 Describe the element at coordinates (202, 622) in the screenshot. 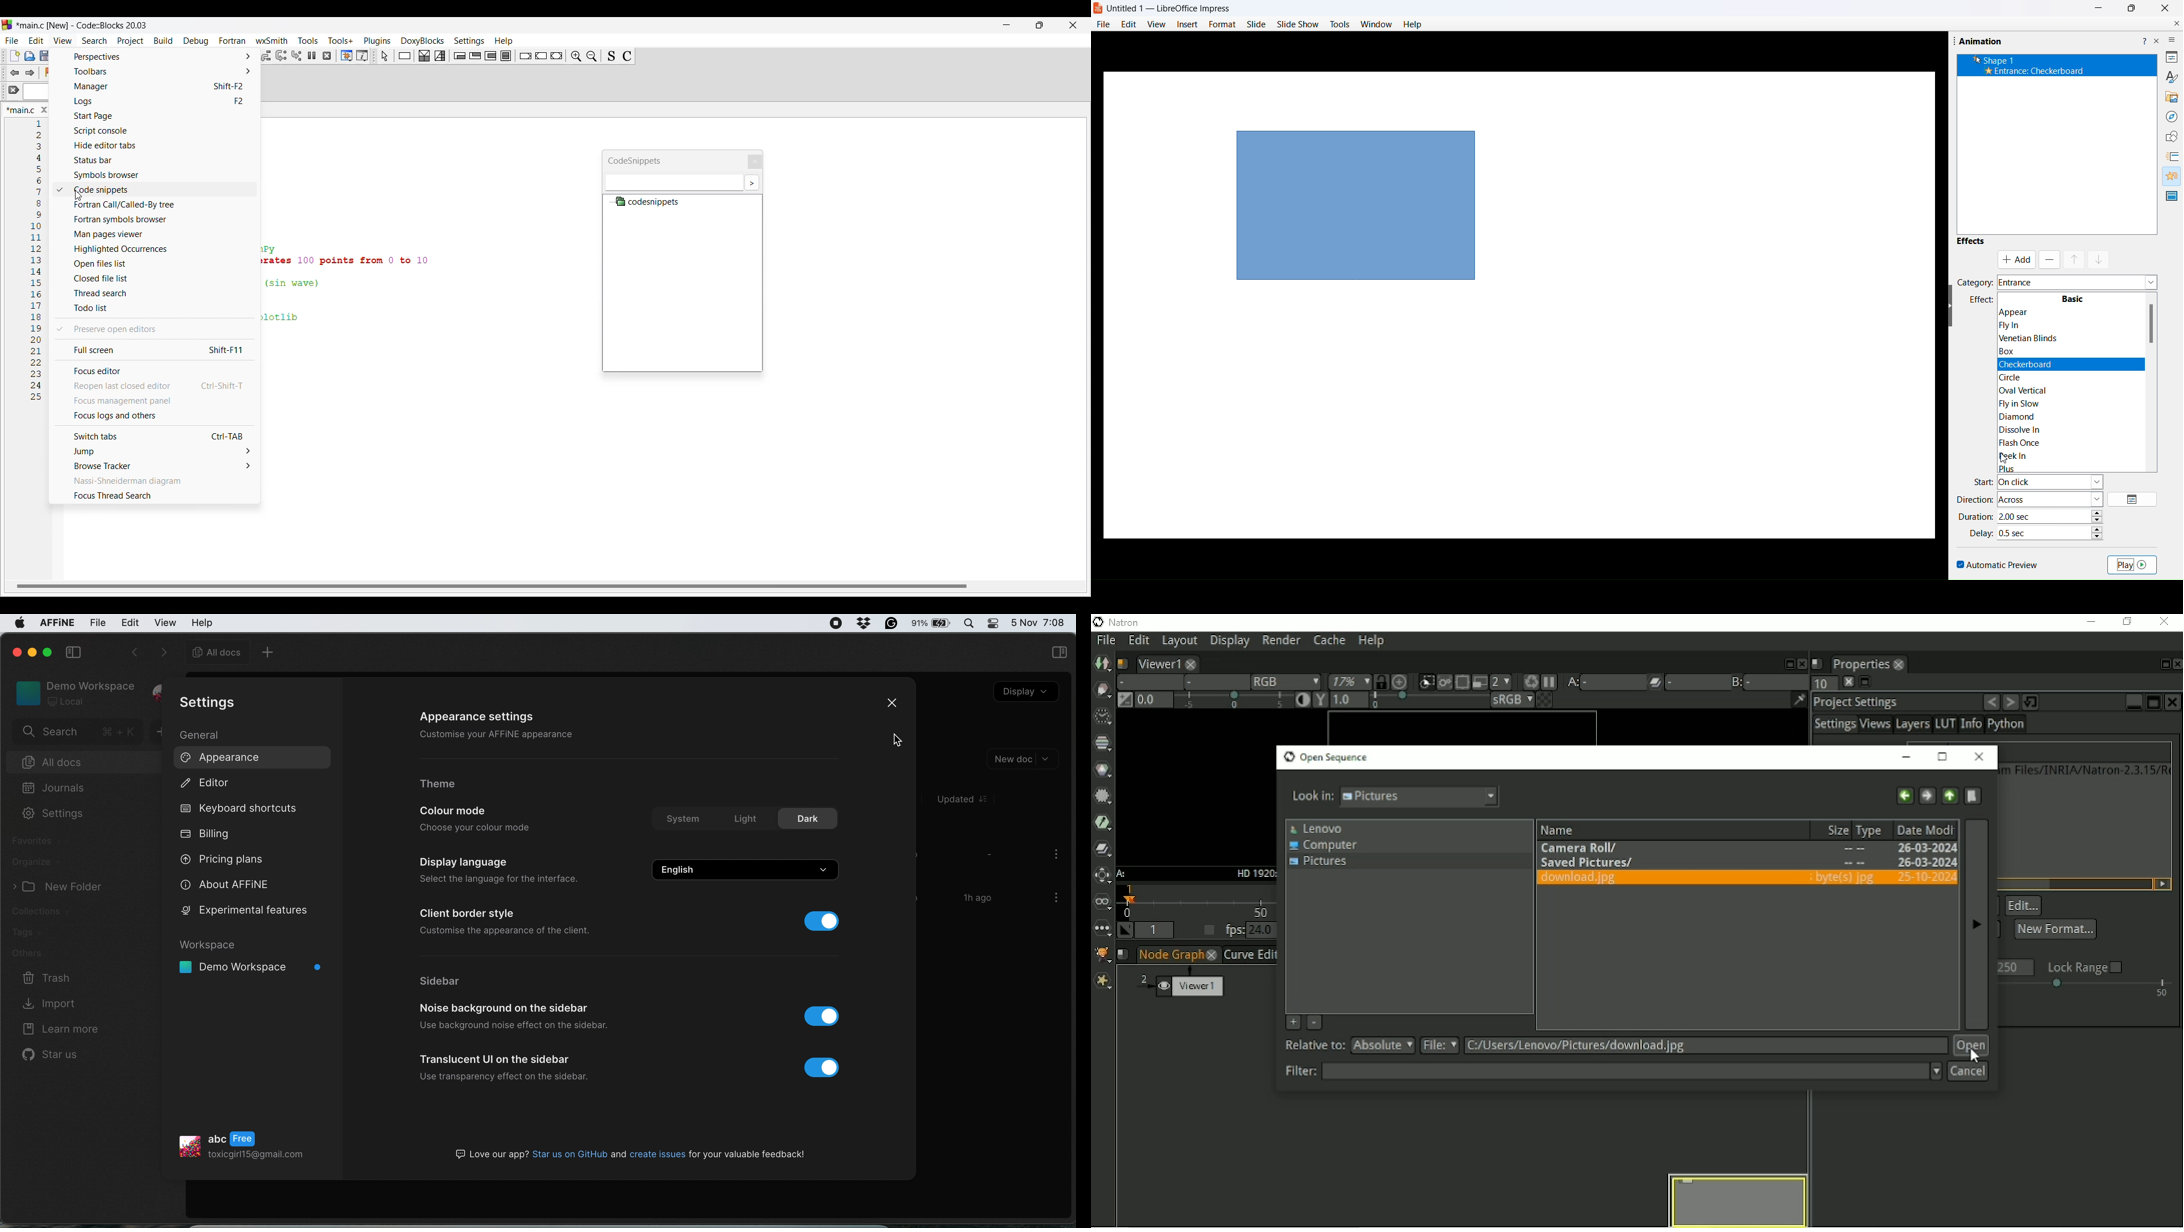

I see `help` at that location.